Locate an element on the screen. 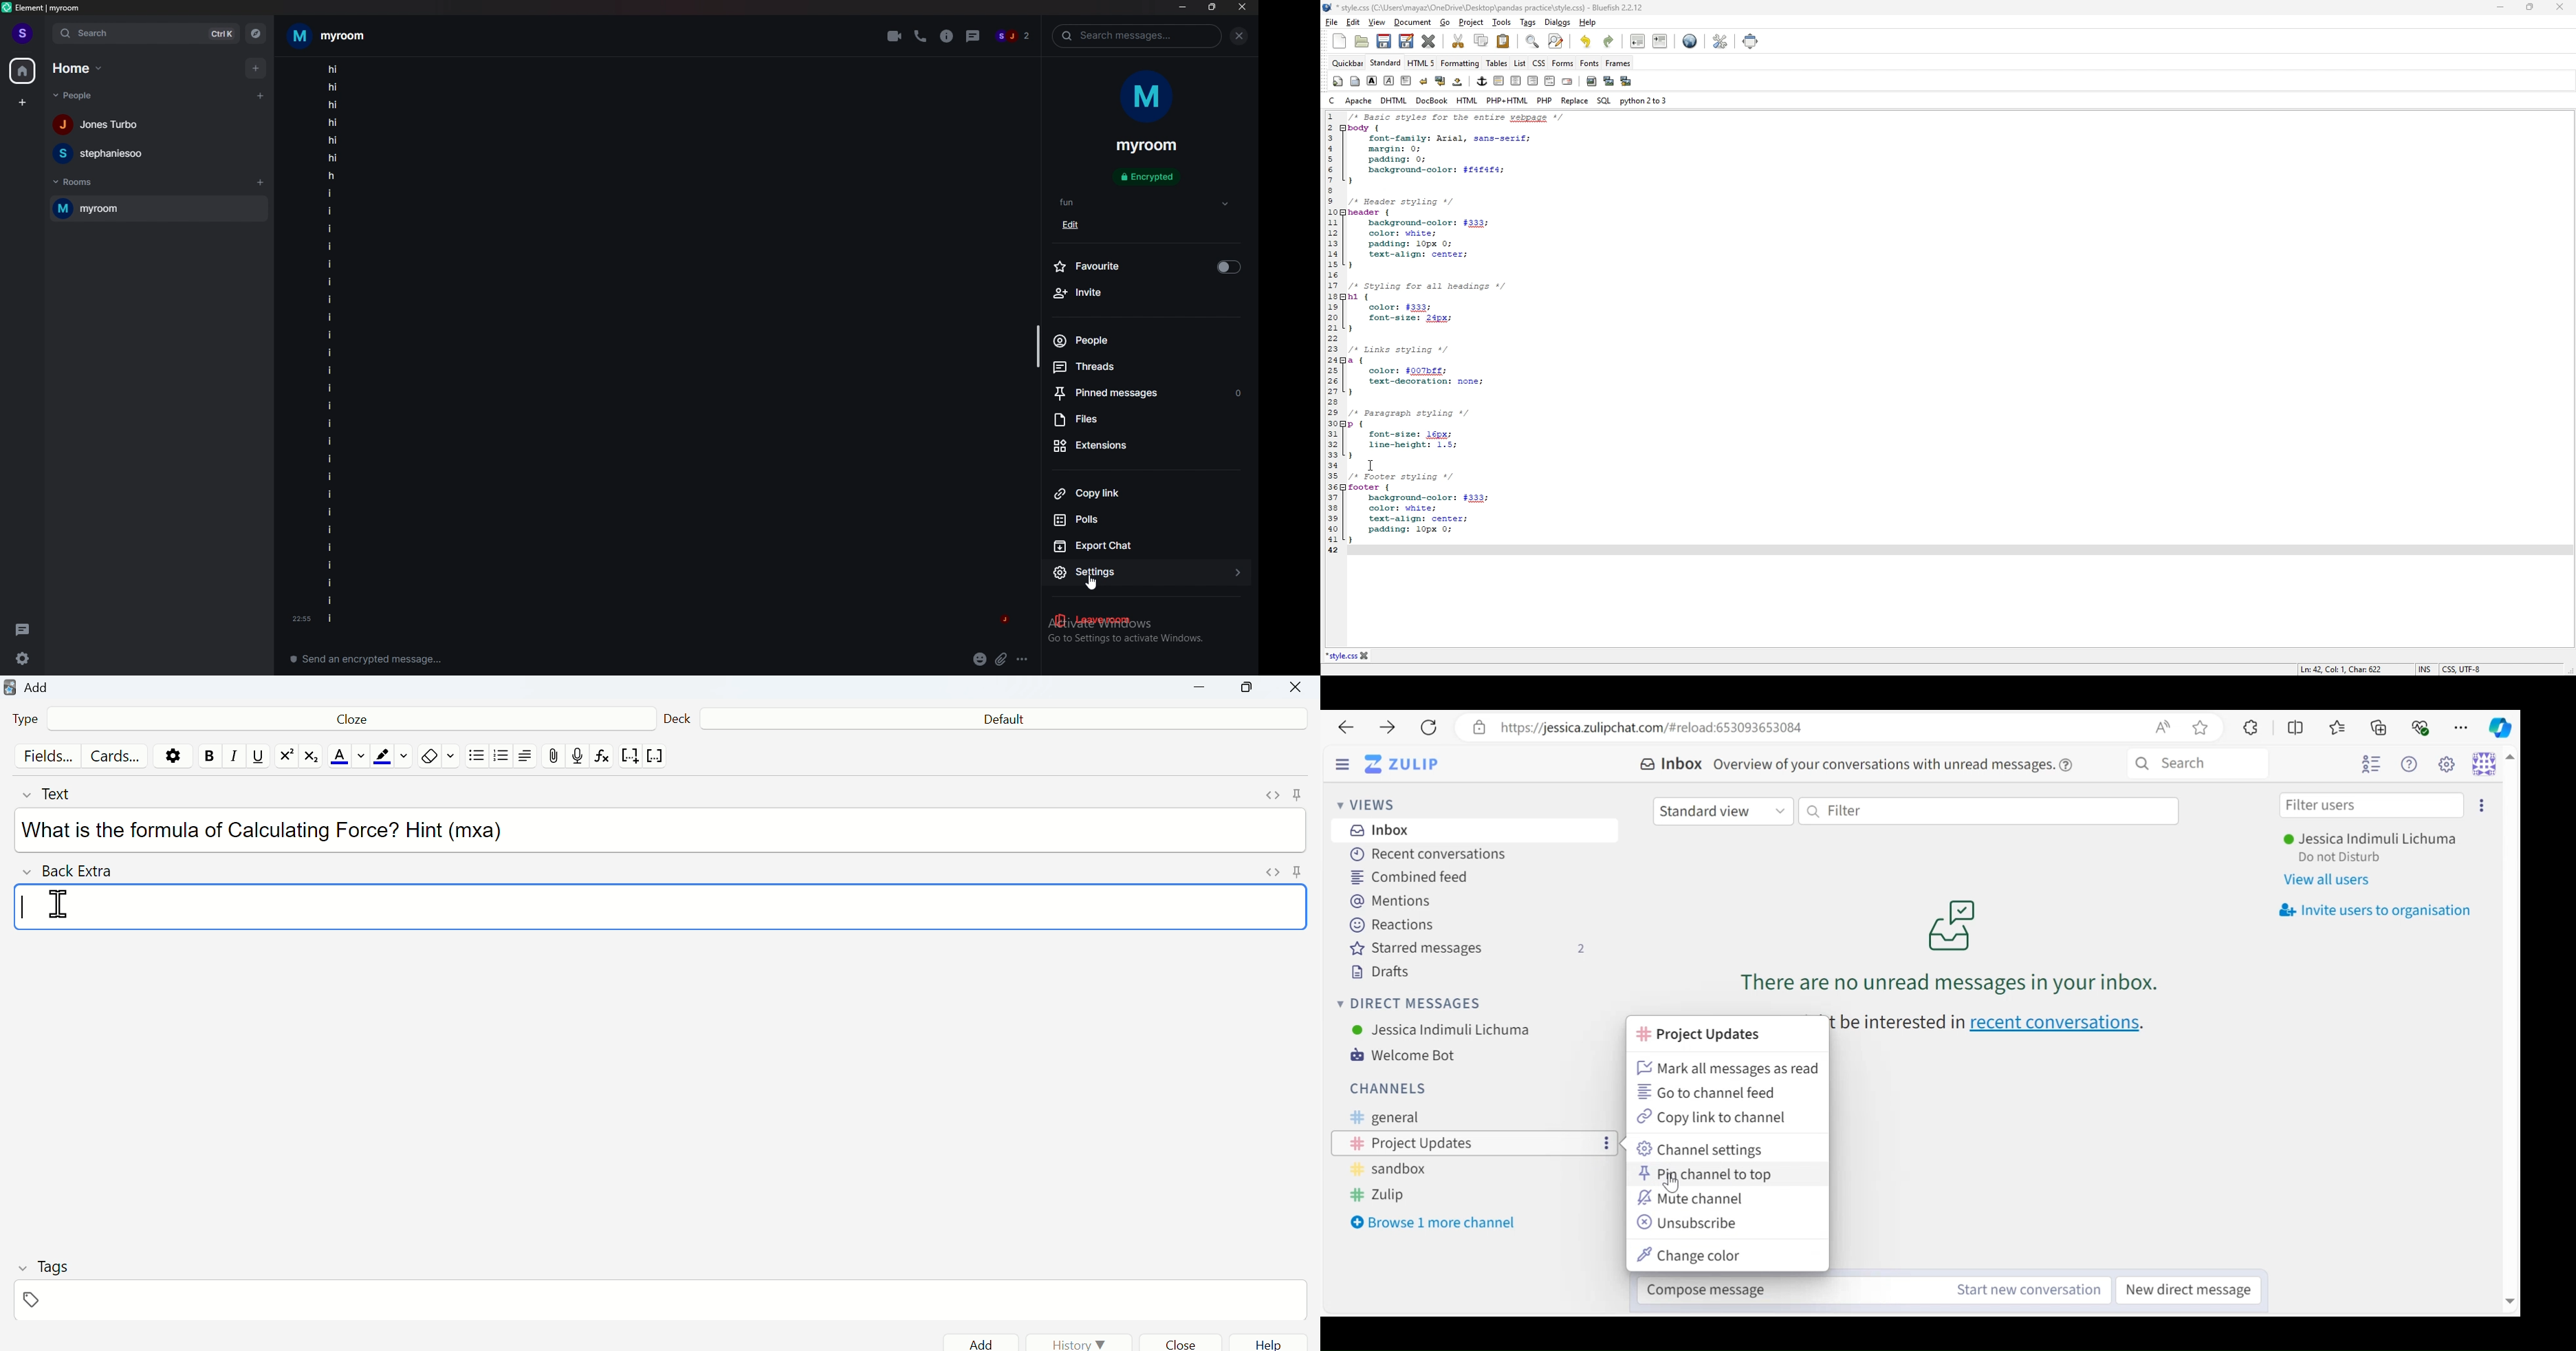 The width and height of the screenshot is (2576, 1372). matrix is located at coordinates (312, 758).